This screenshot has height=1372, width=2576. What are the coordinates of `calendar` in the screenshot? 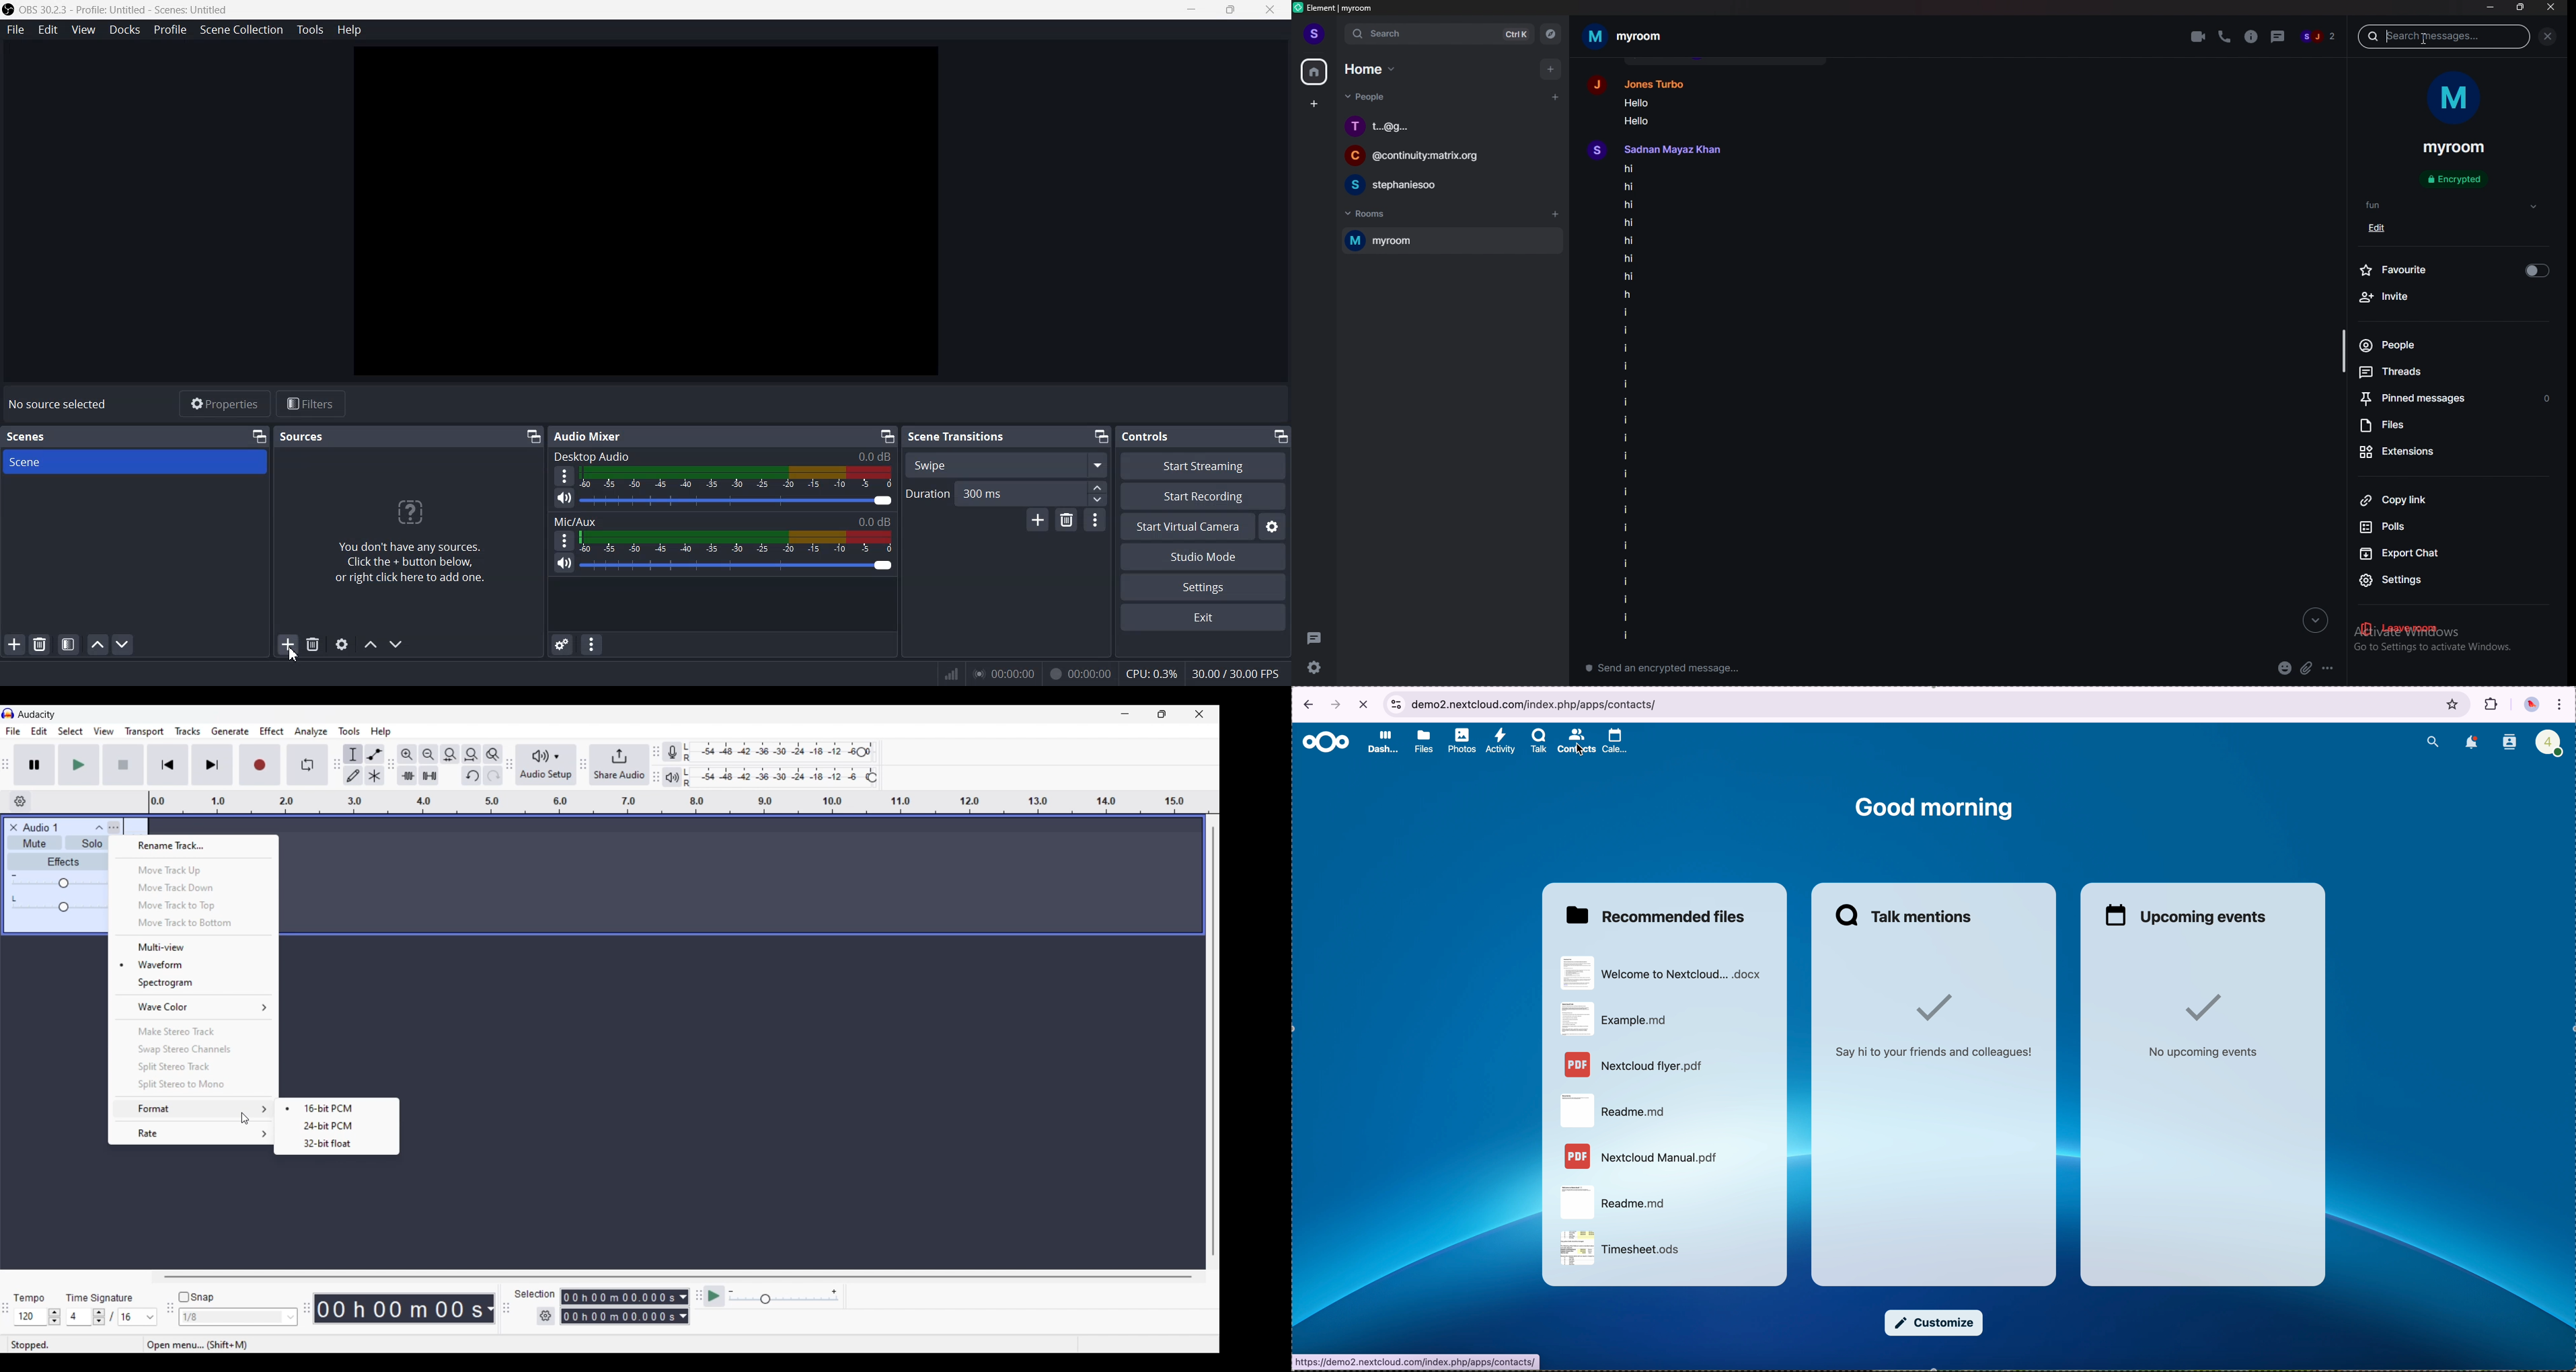 It's located at (1619, 741).